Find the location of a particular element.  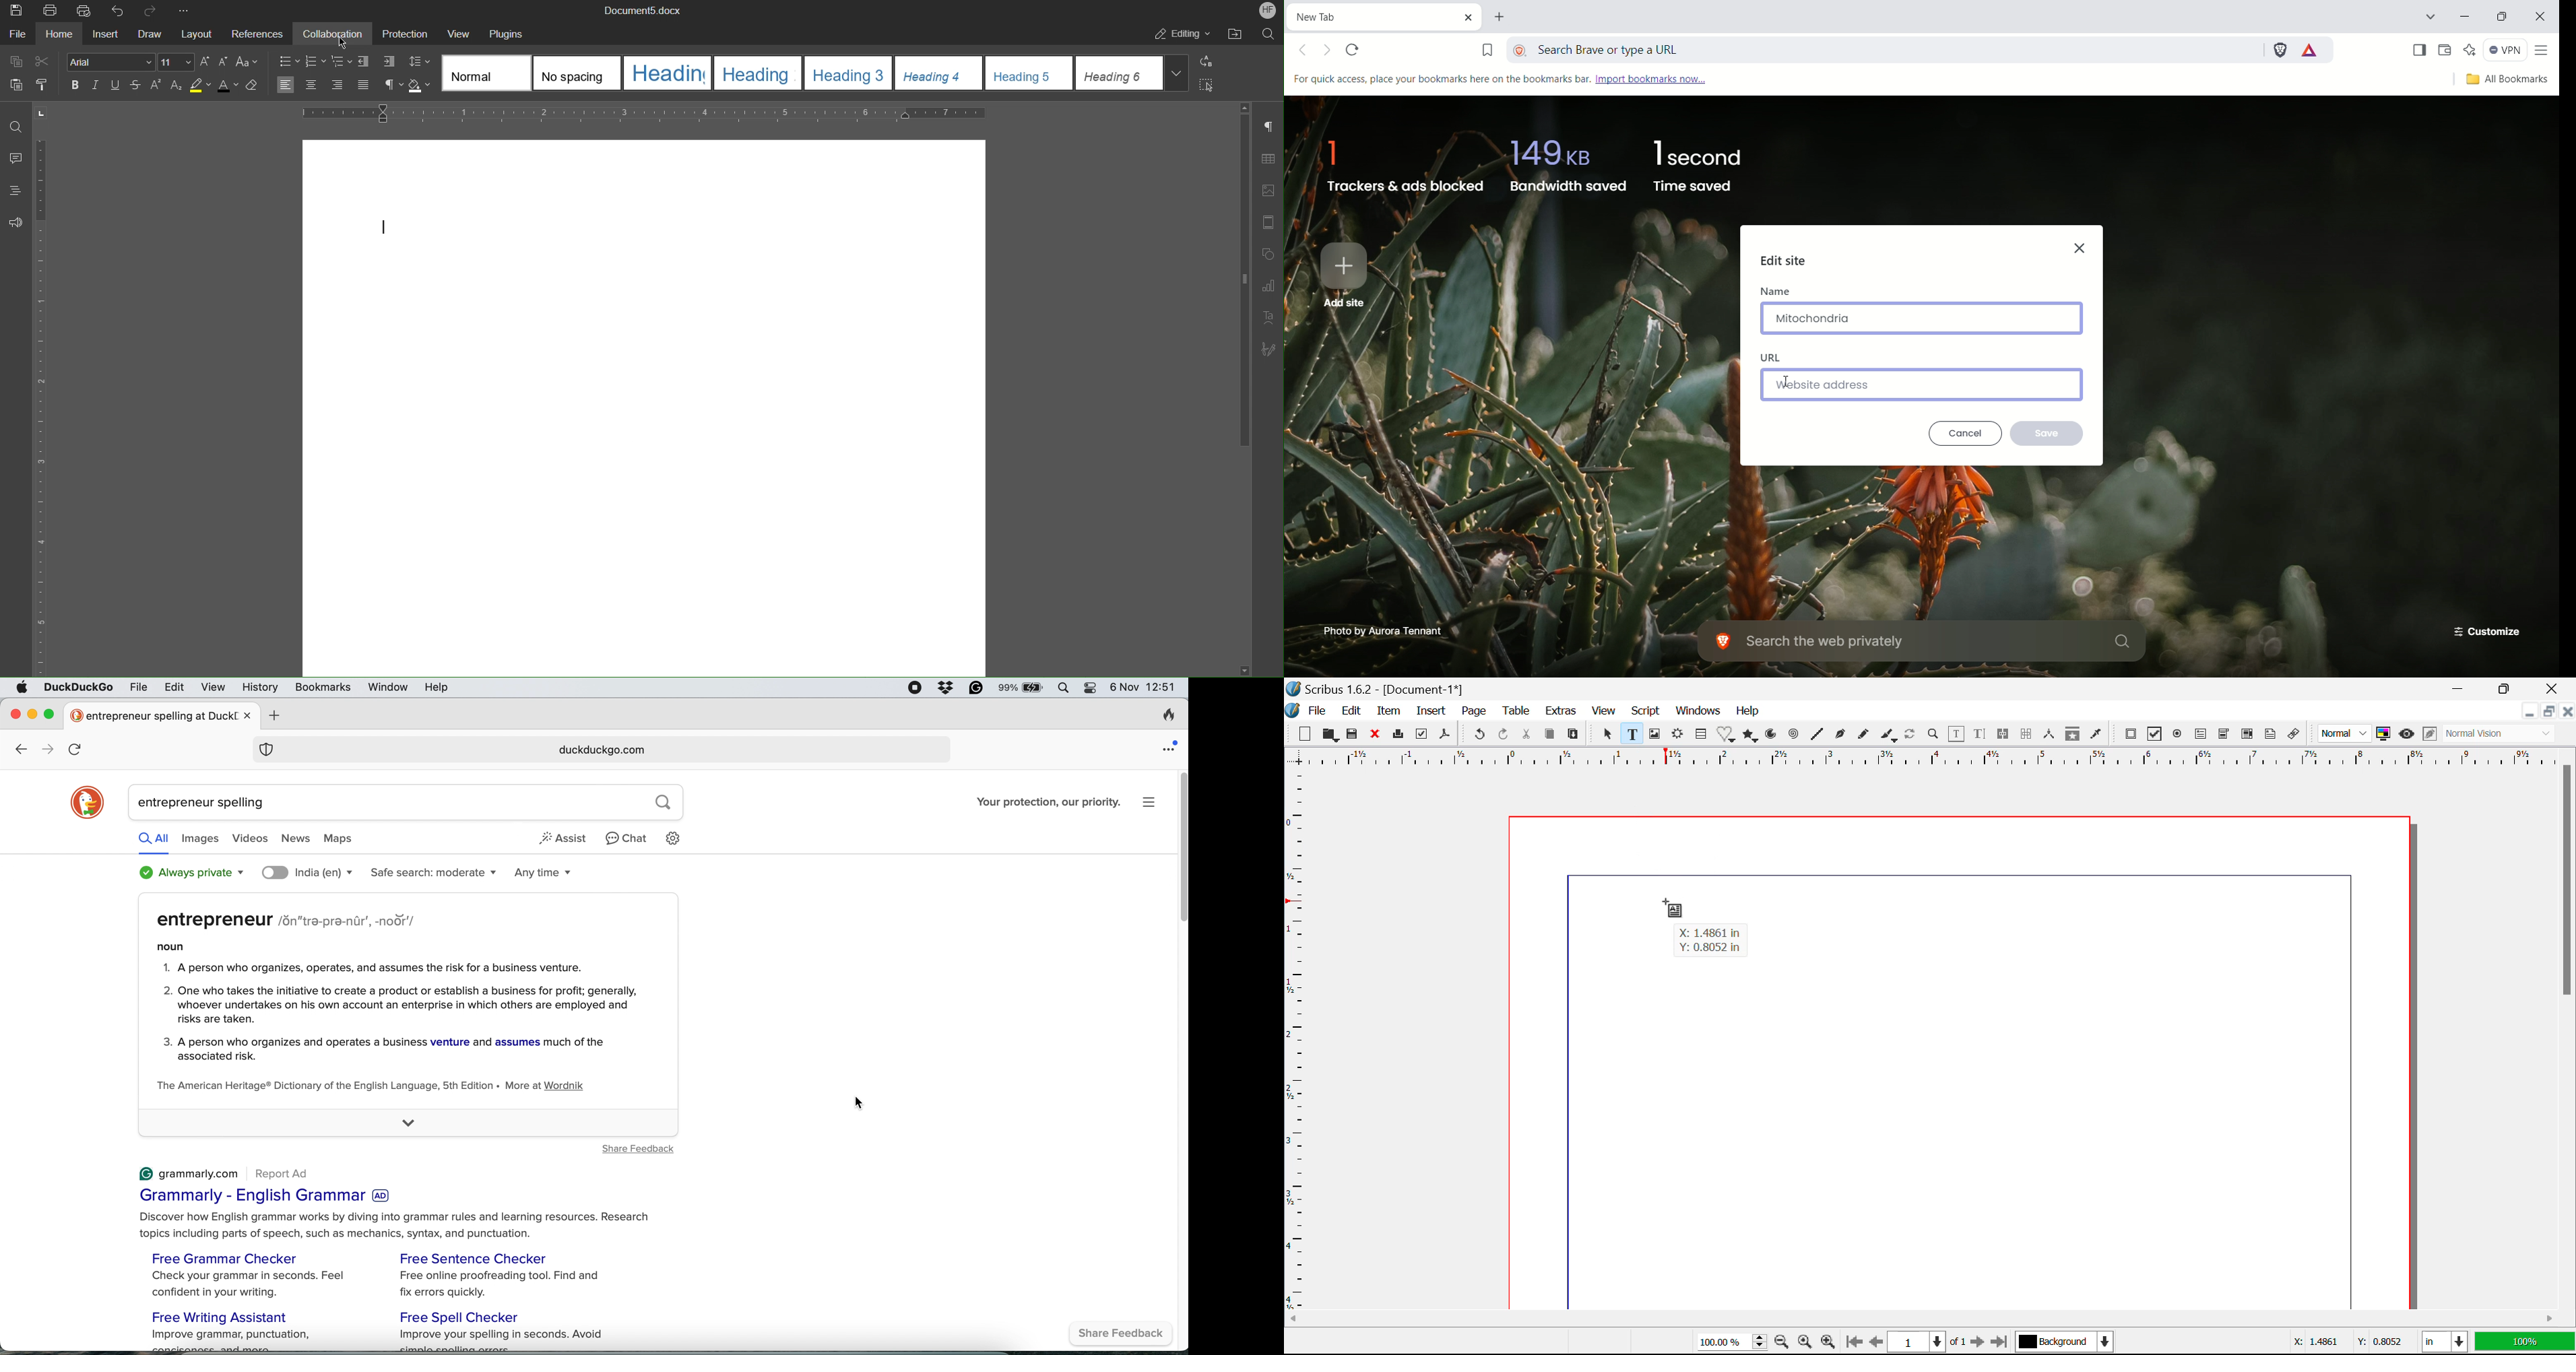

Save is located at coordinates (17, 11).